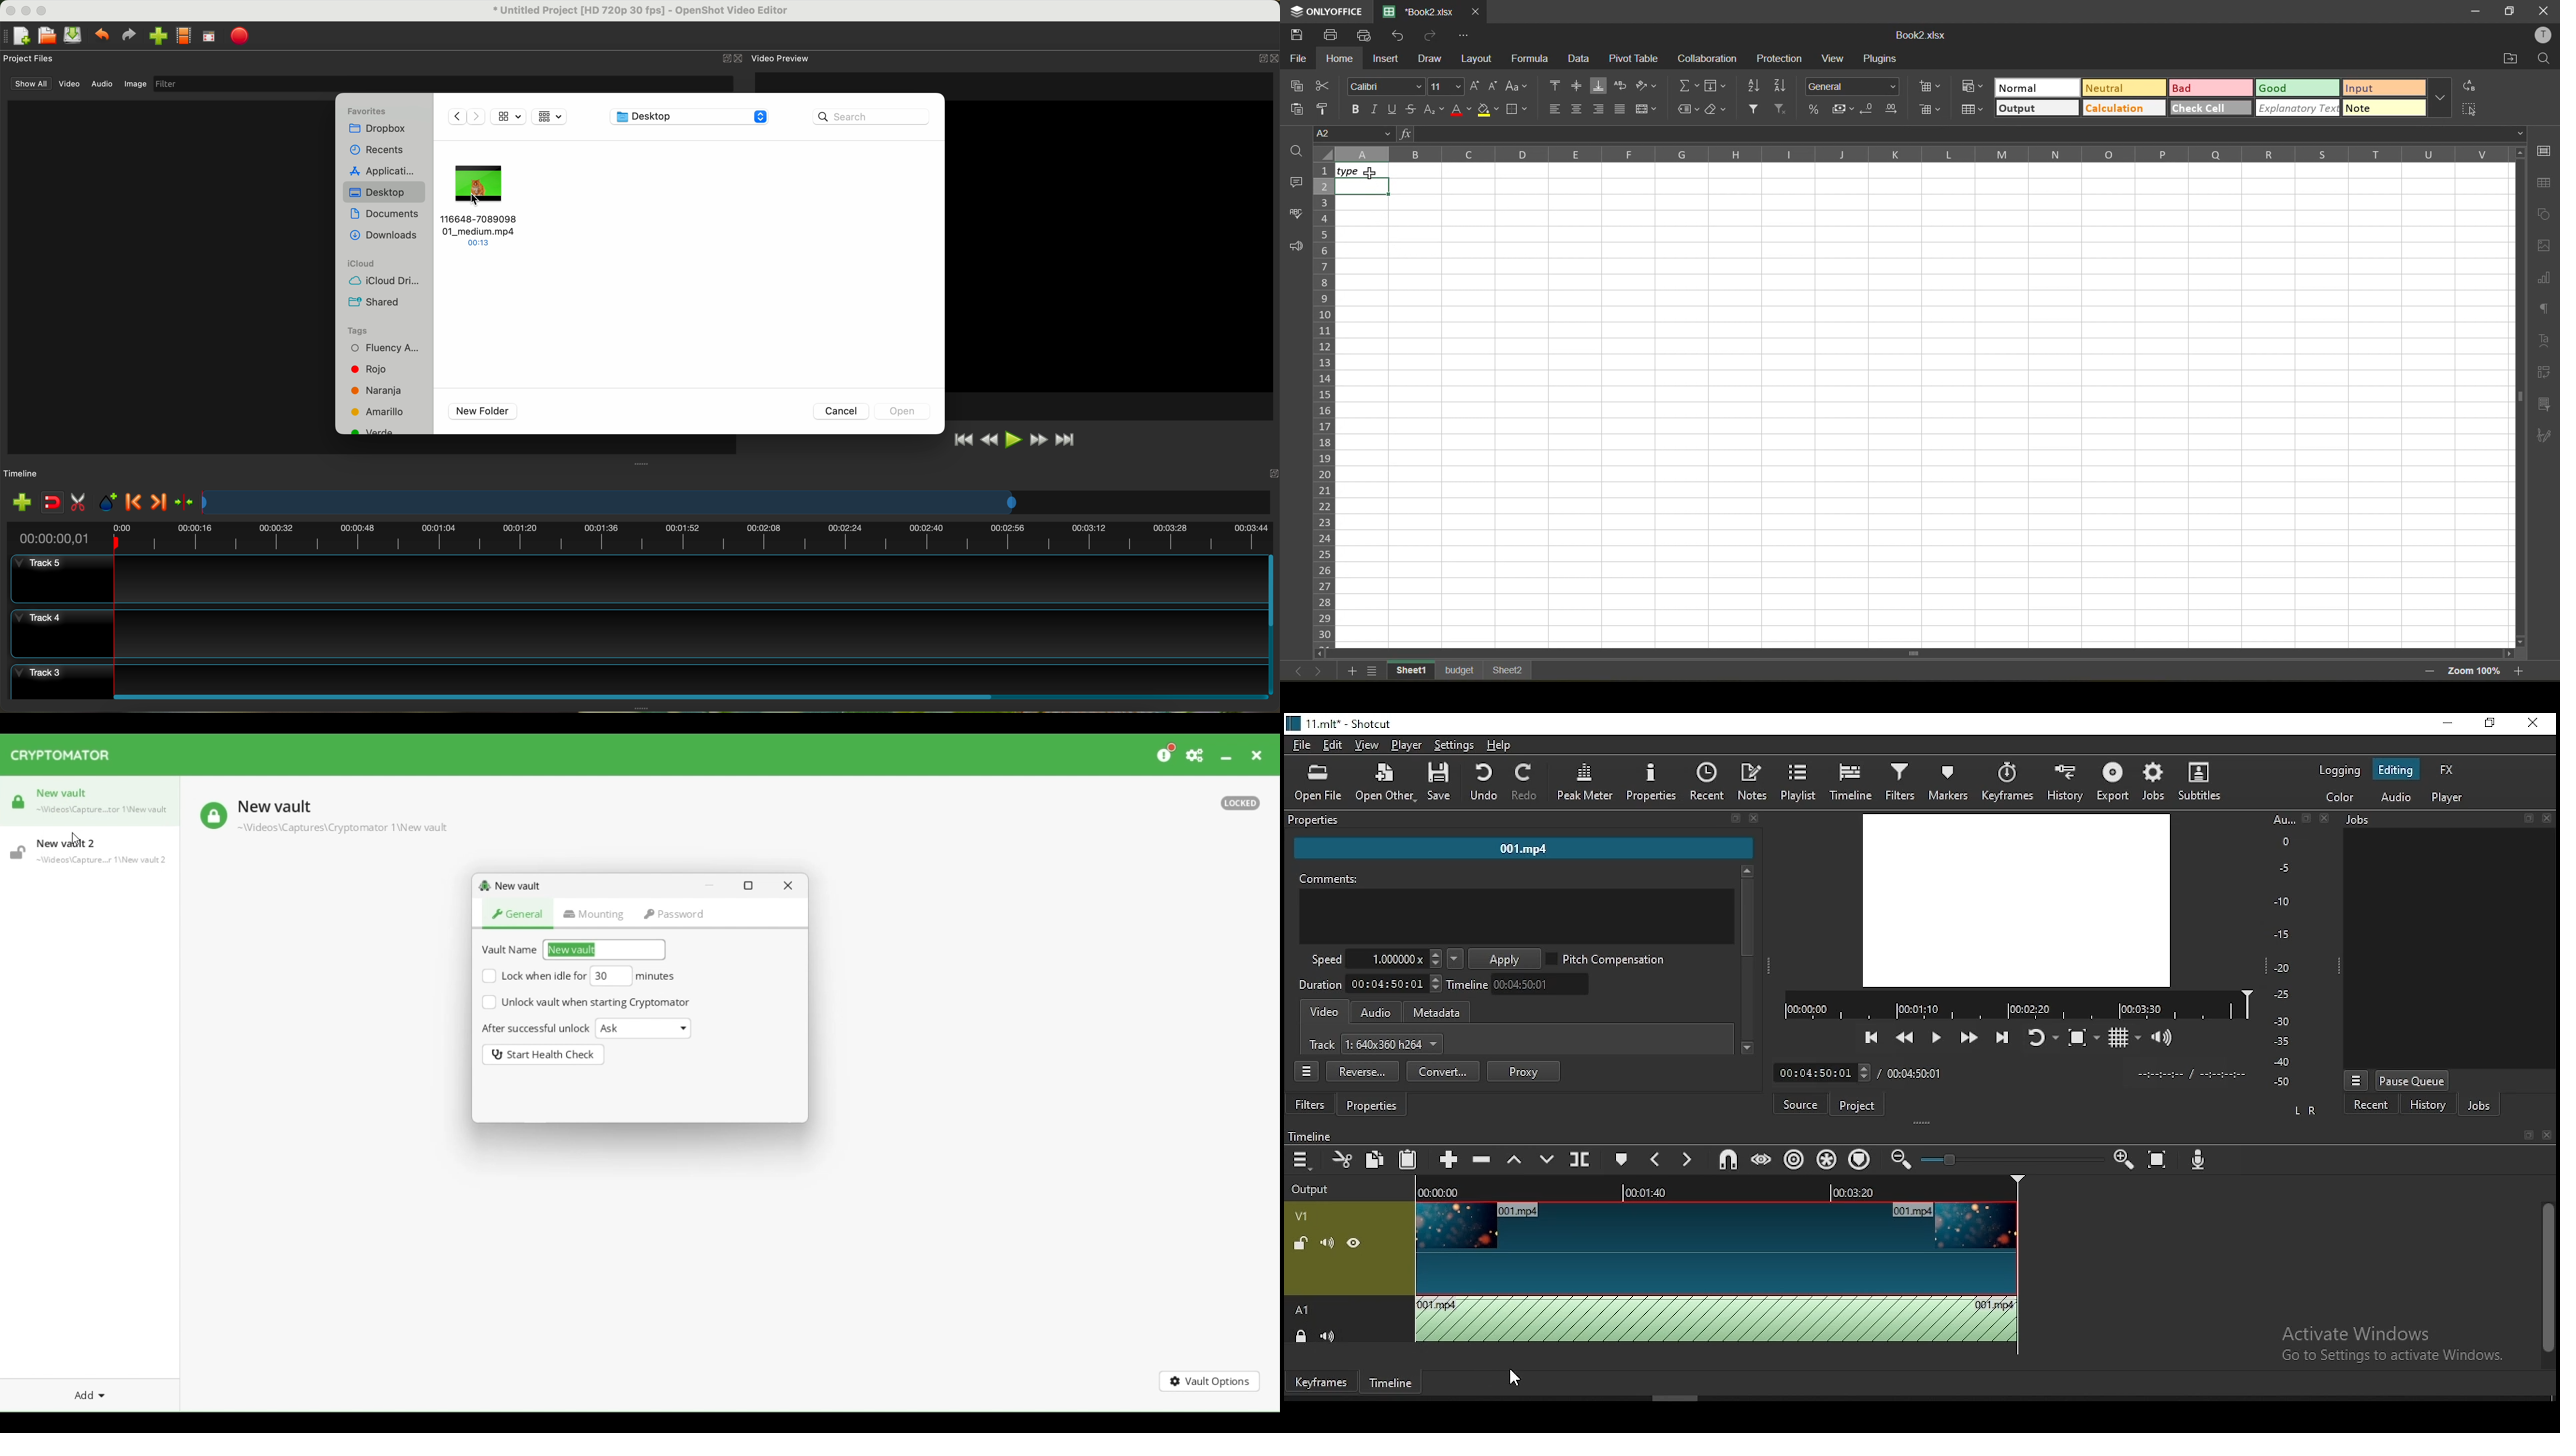  What do you see at coordinates (161, 503) in the screenshot?
I see `next marker` at bounding box center [161, 503].